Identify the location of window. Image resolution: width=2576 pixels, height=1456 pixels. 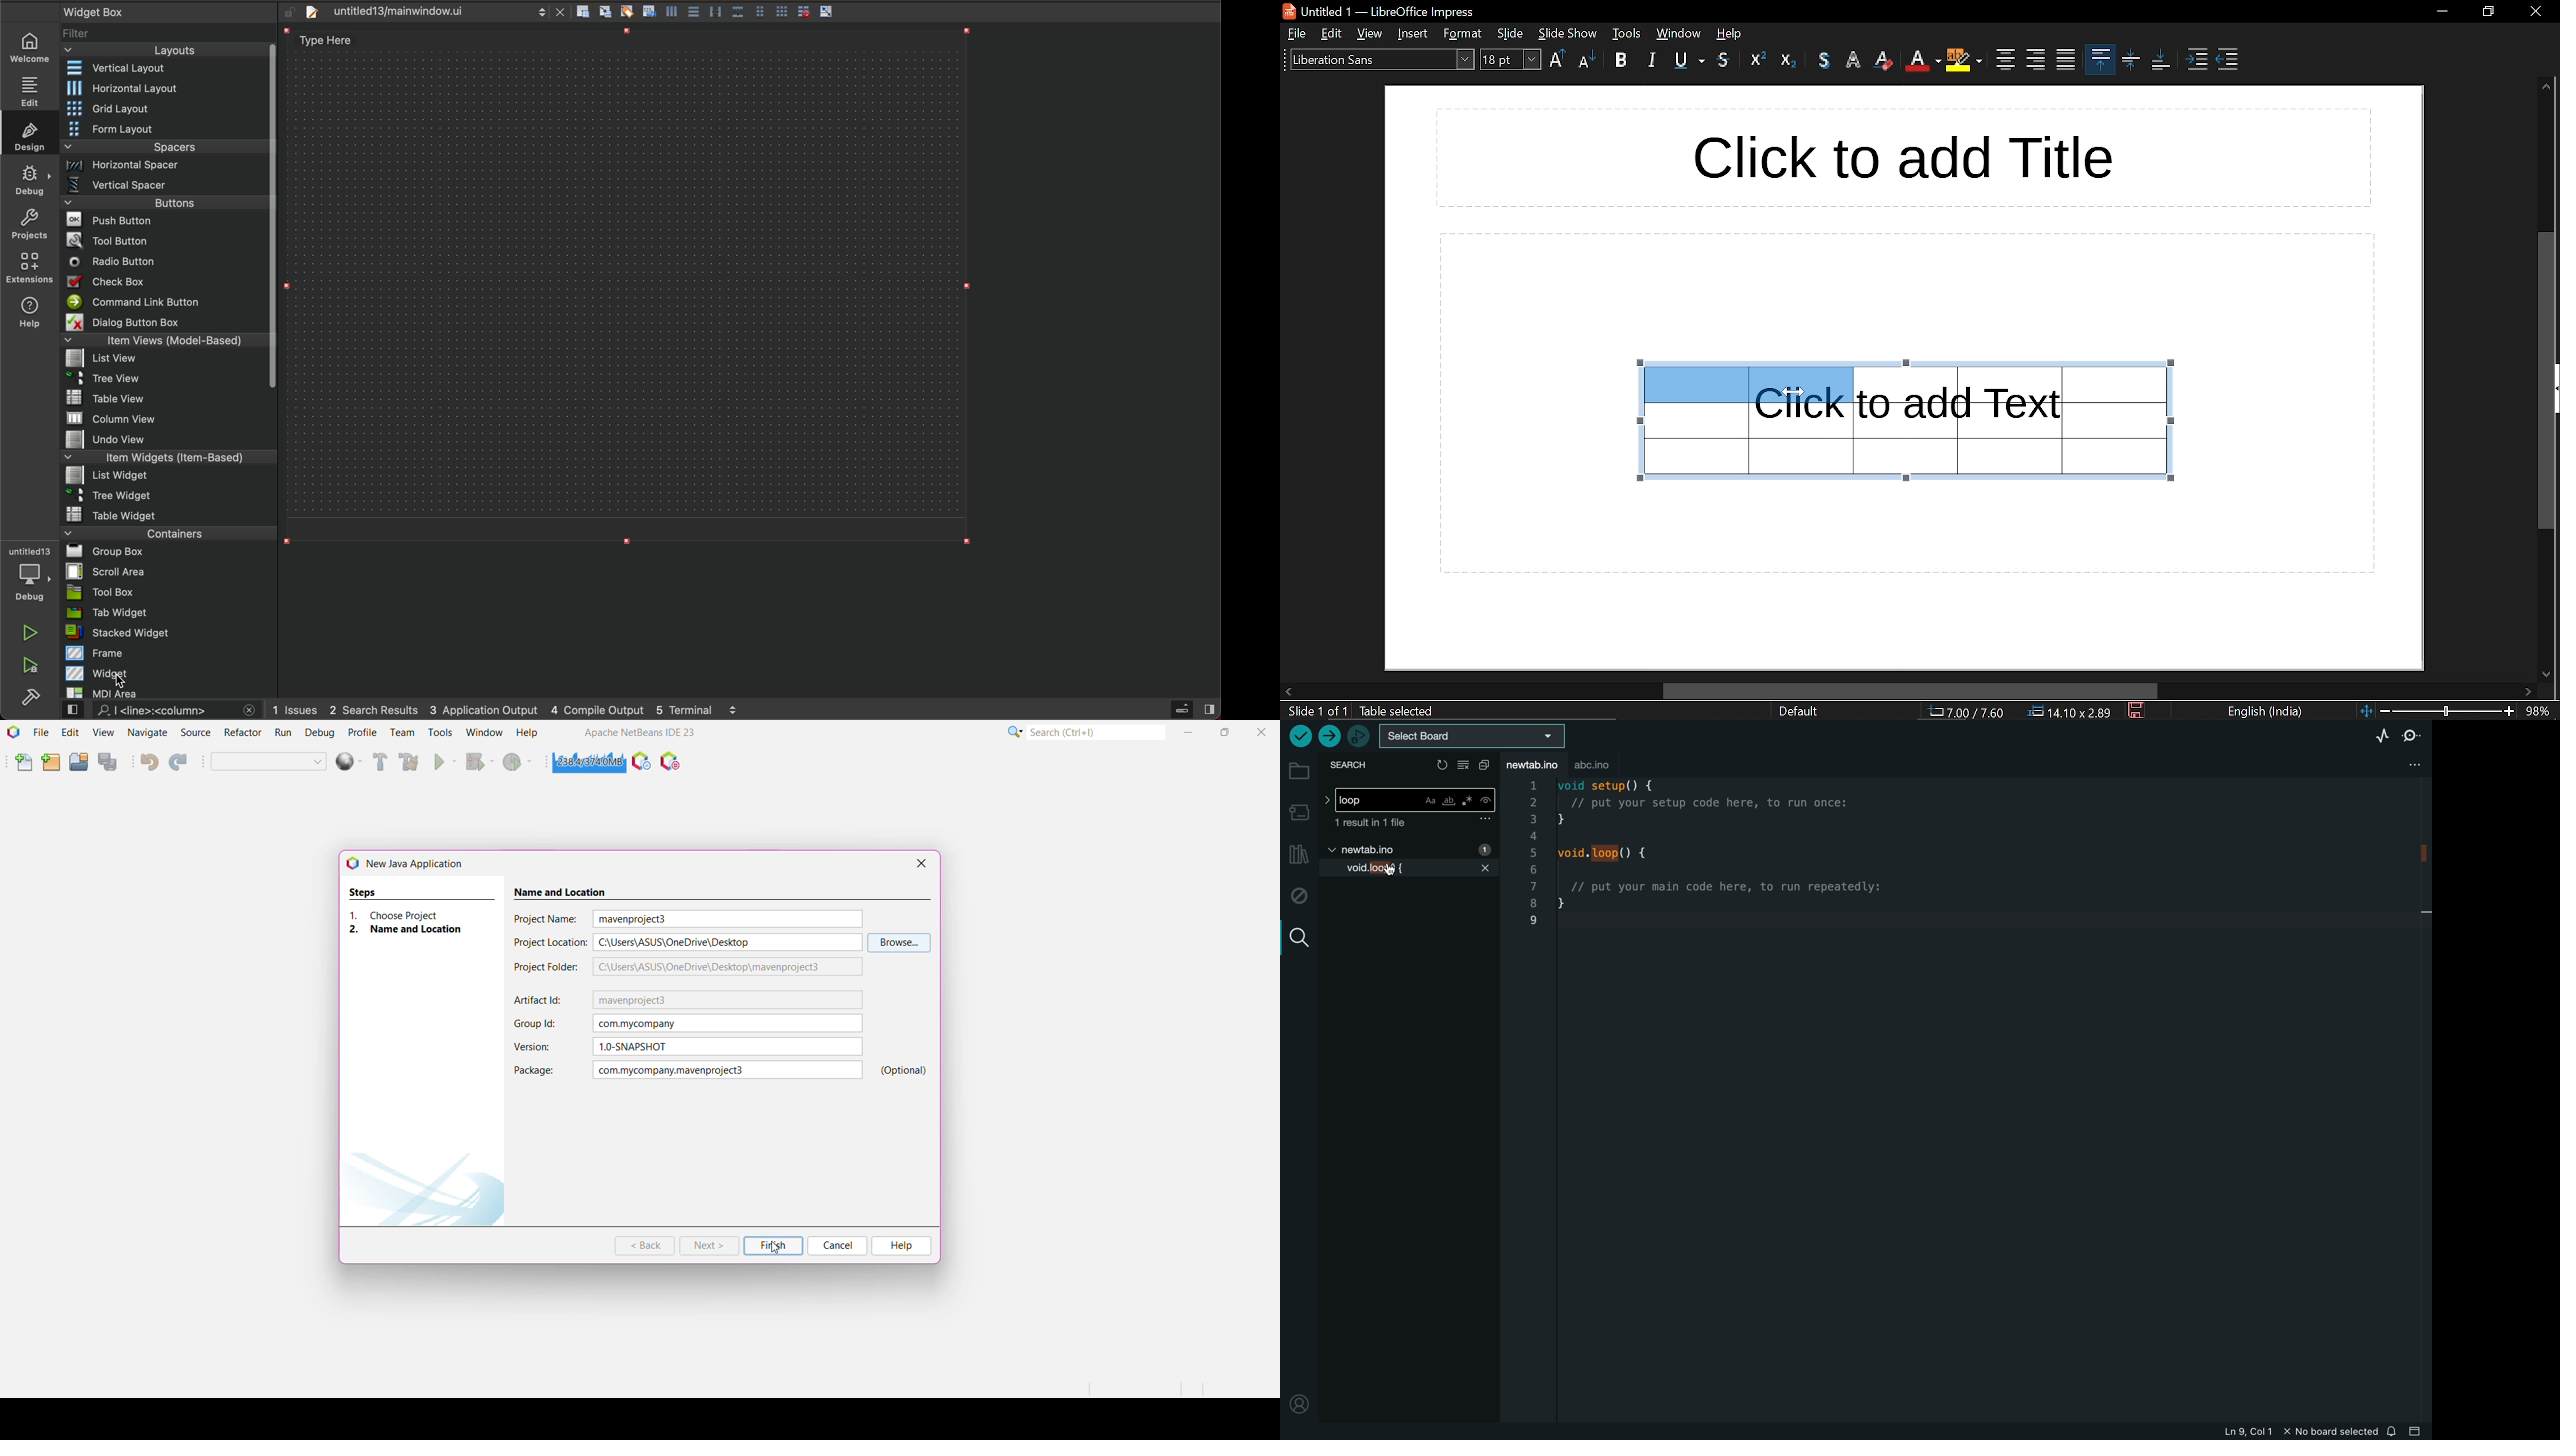
(1627, 33).